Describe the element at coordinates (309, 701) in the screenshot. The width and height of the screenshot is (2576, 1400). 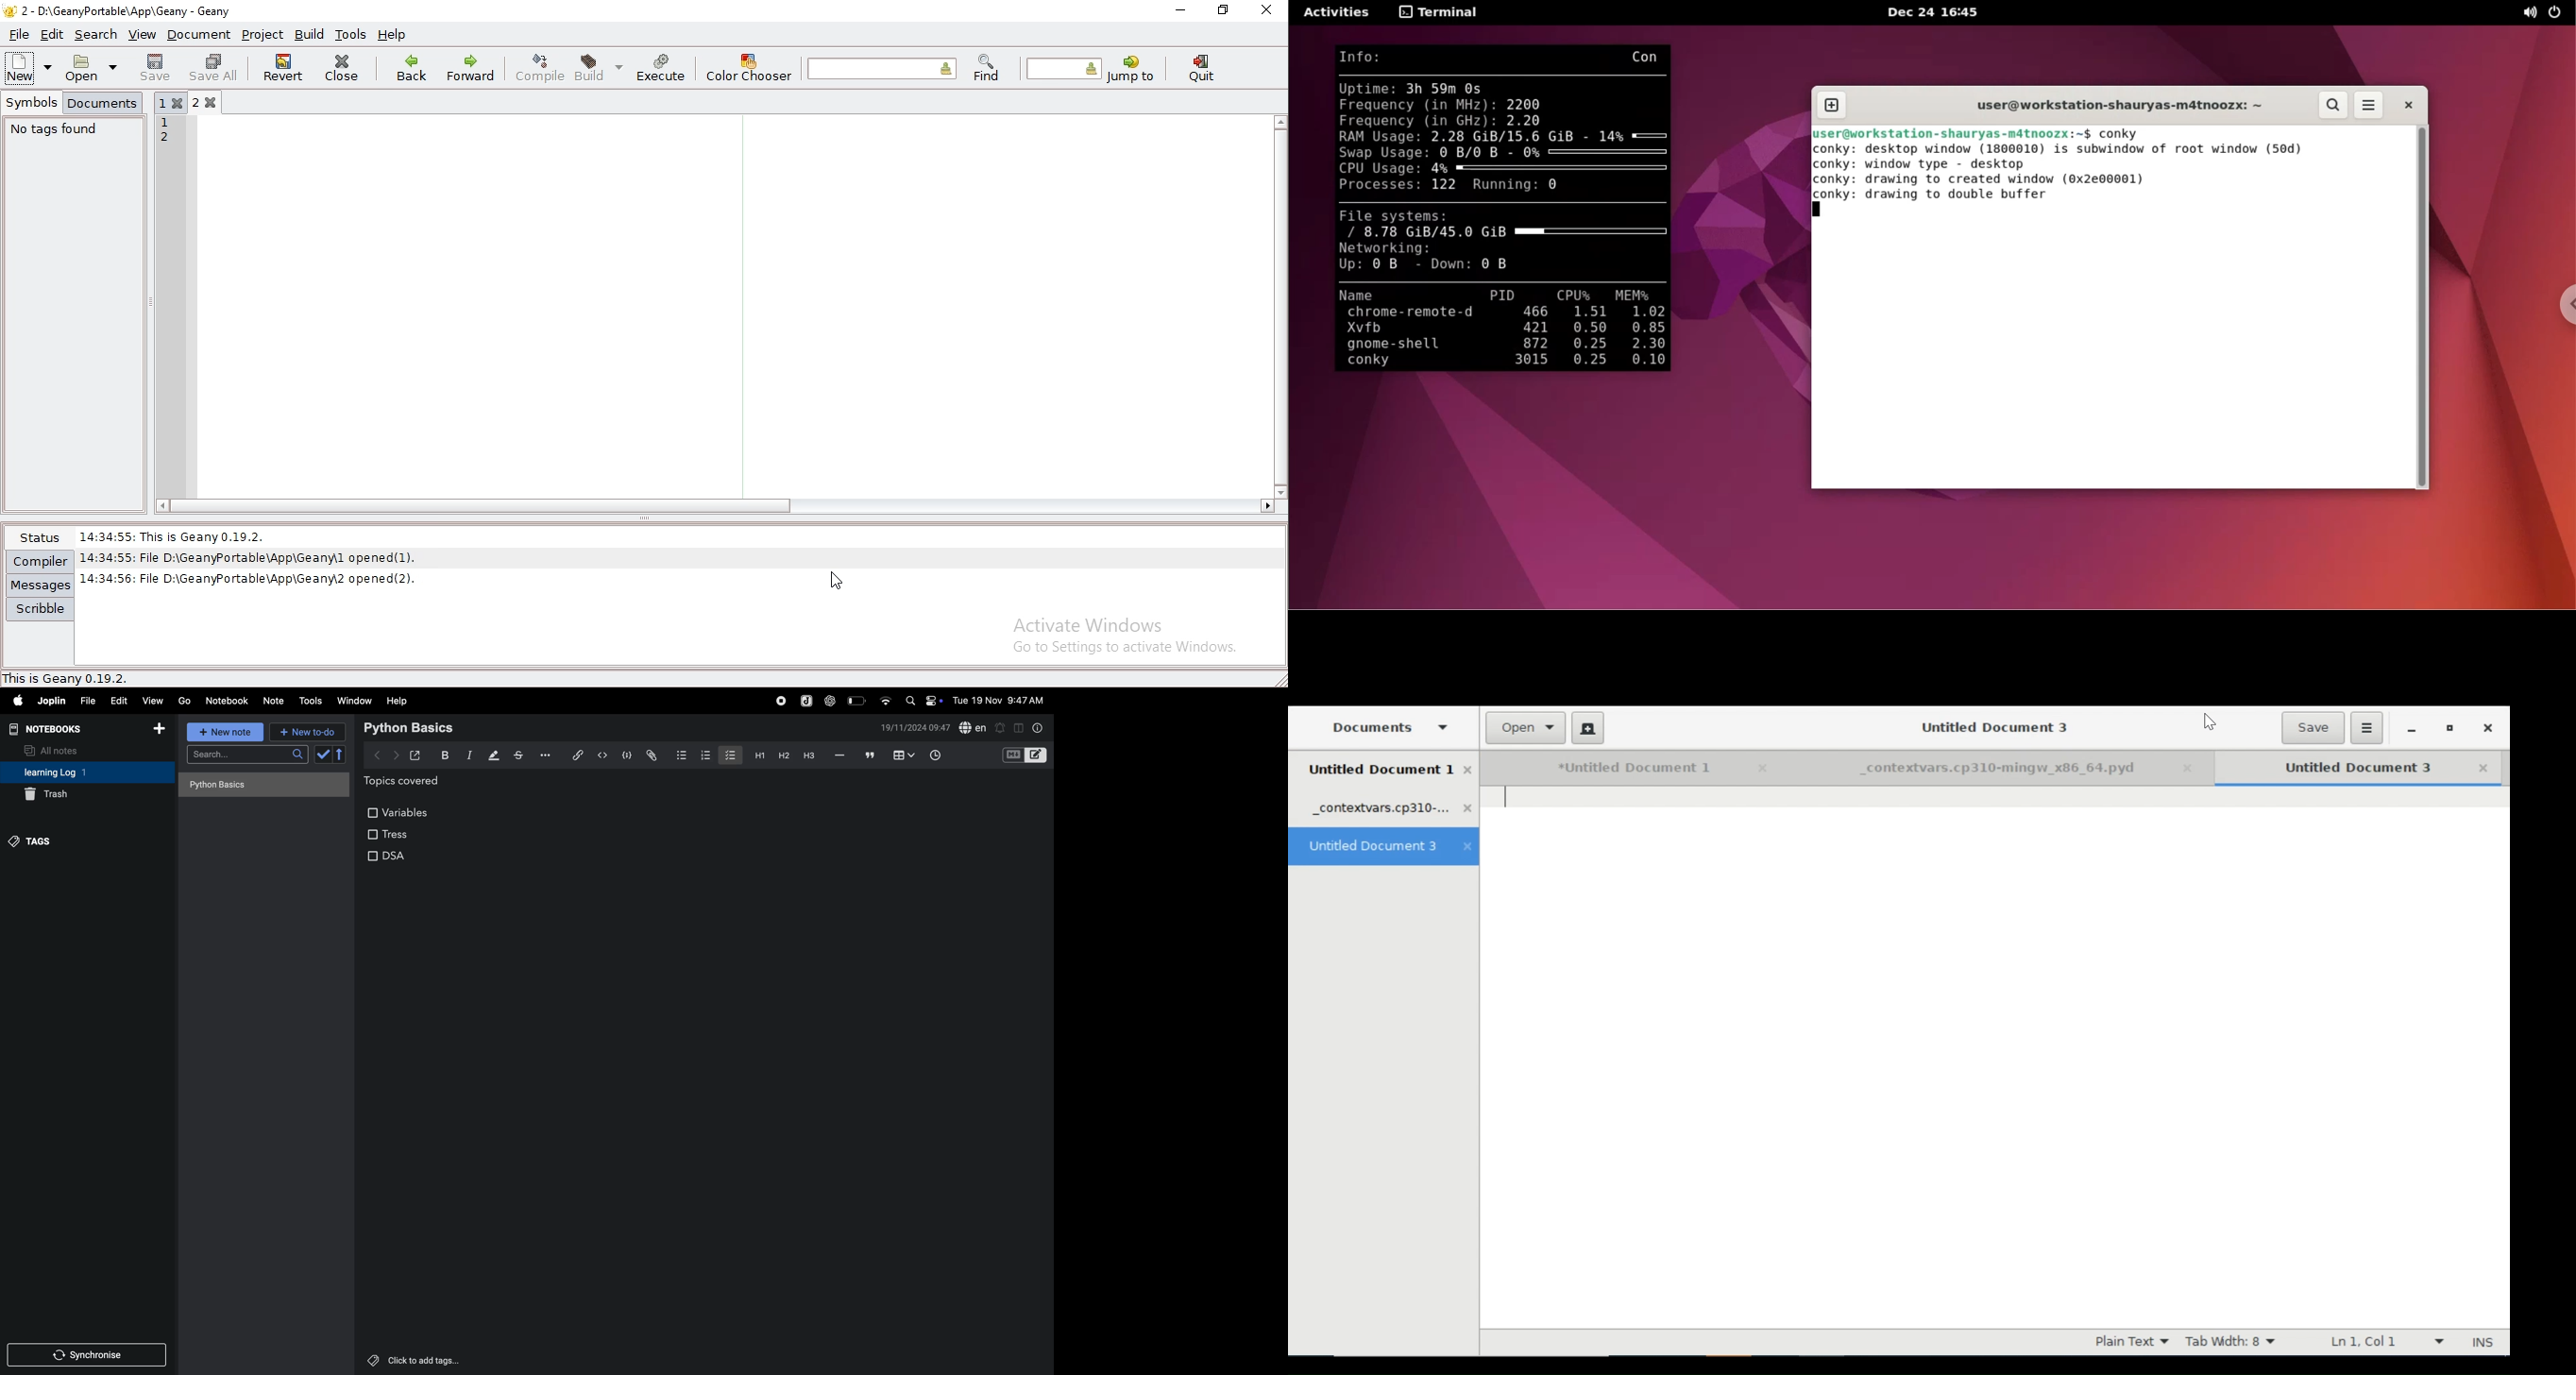
I see `tools` at that location.